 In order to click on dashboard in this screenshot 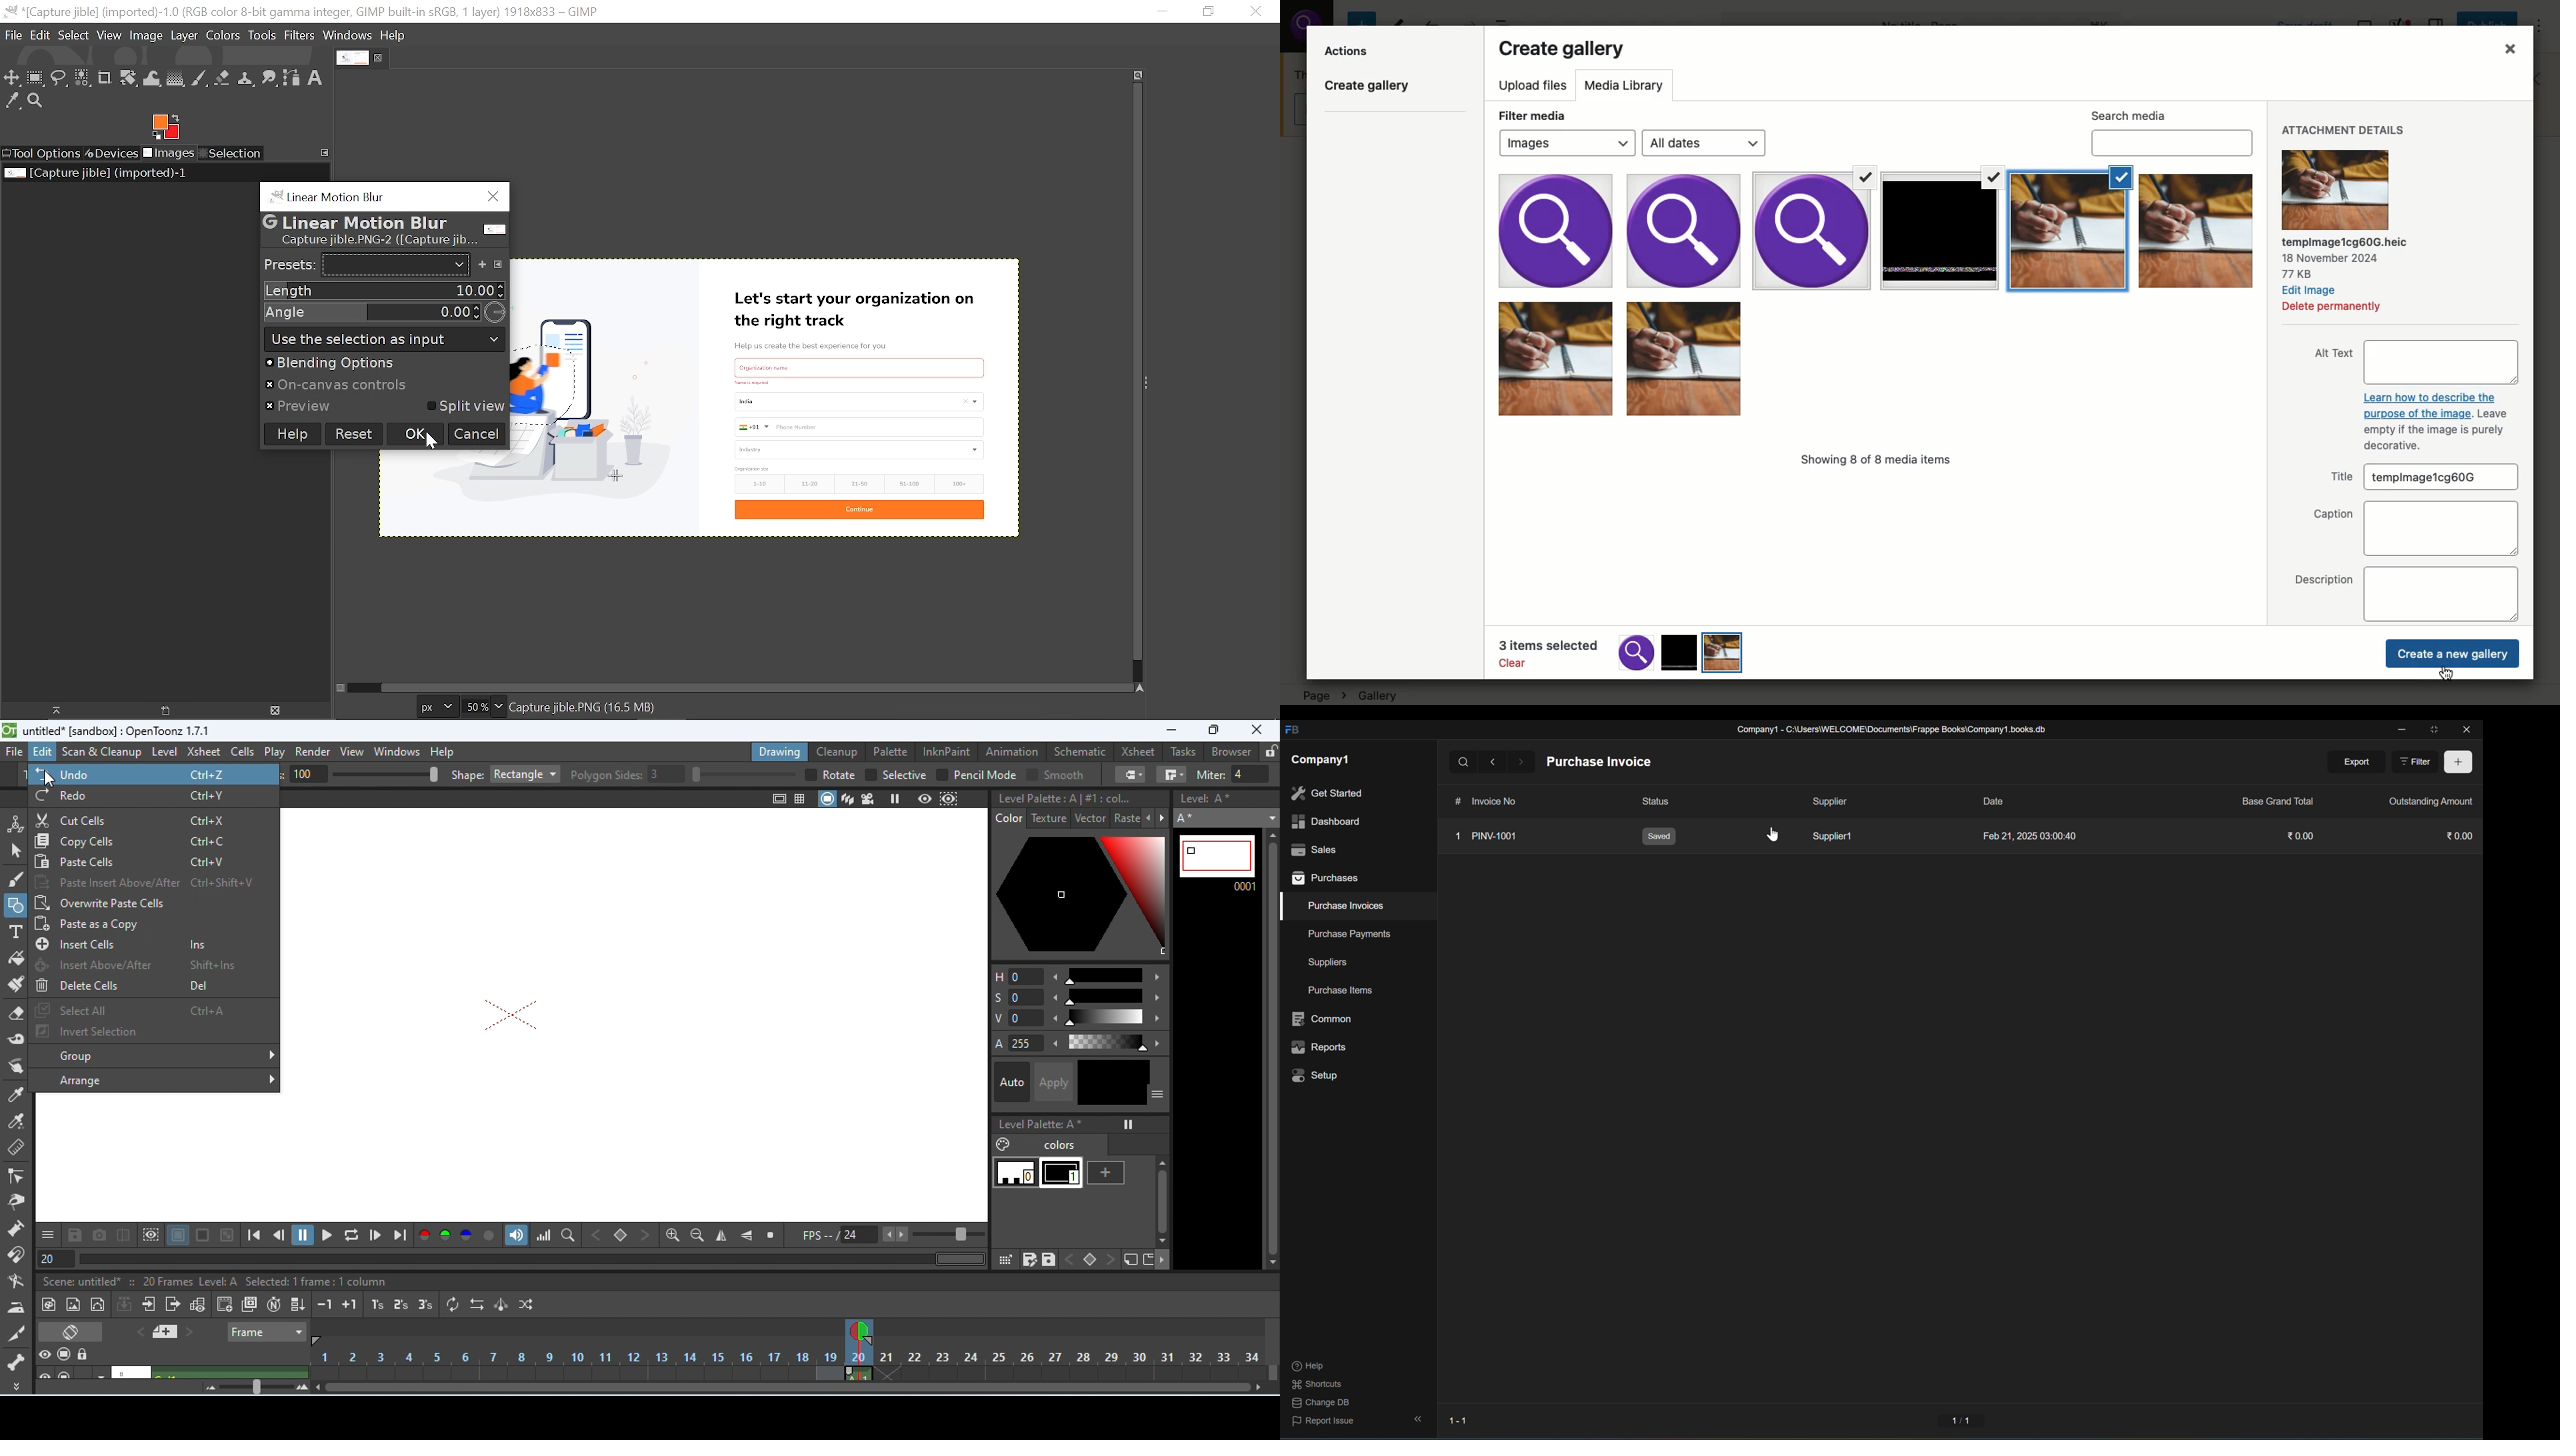, I will do `click(1324, 822)`.